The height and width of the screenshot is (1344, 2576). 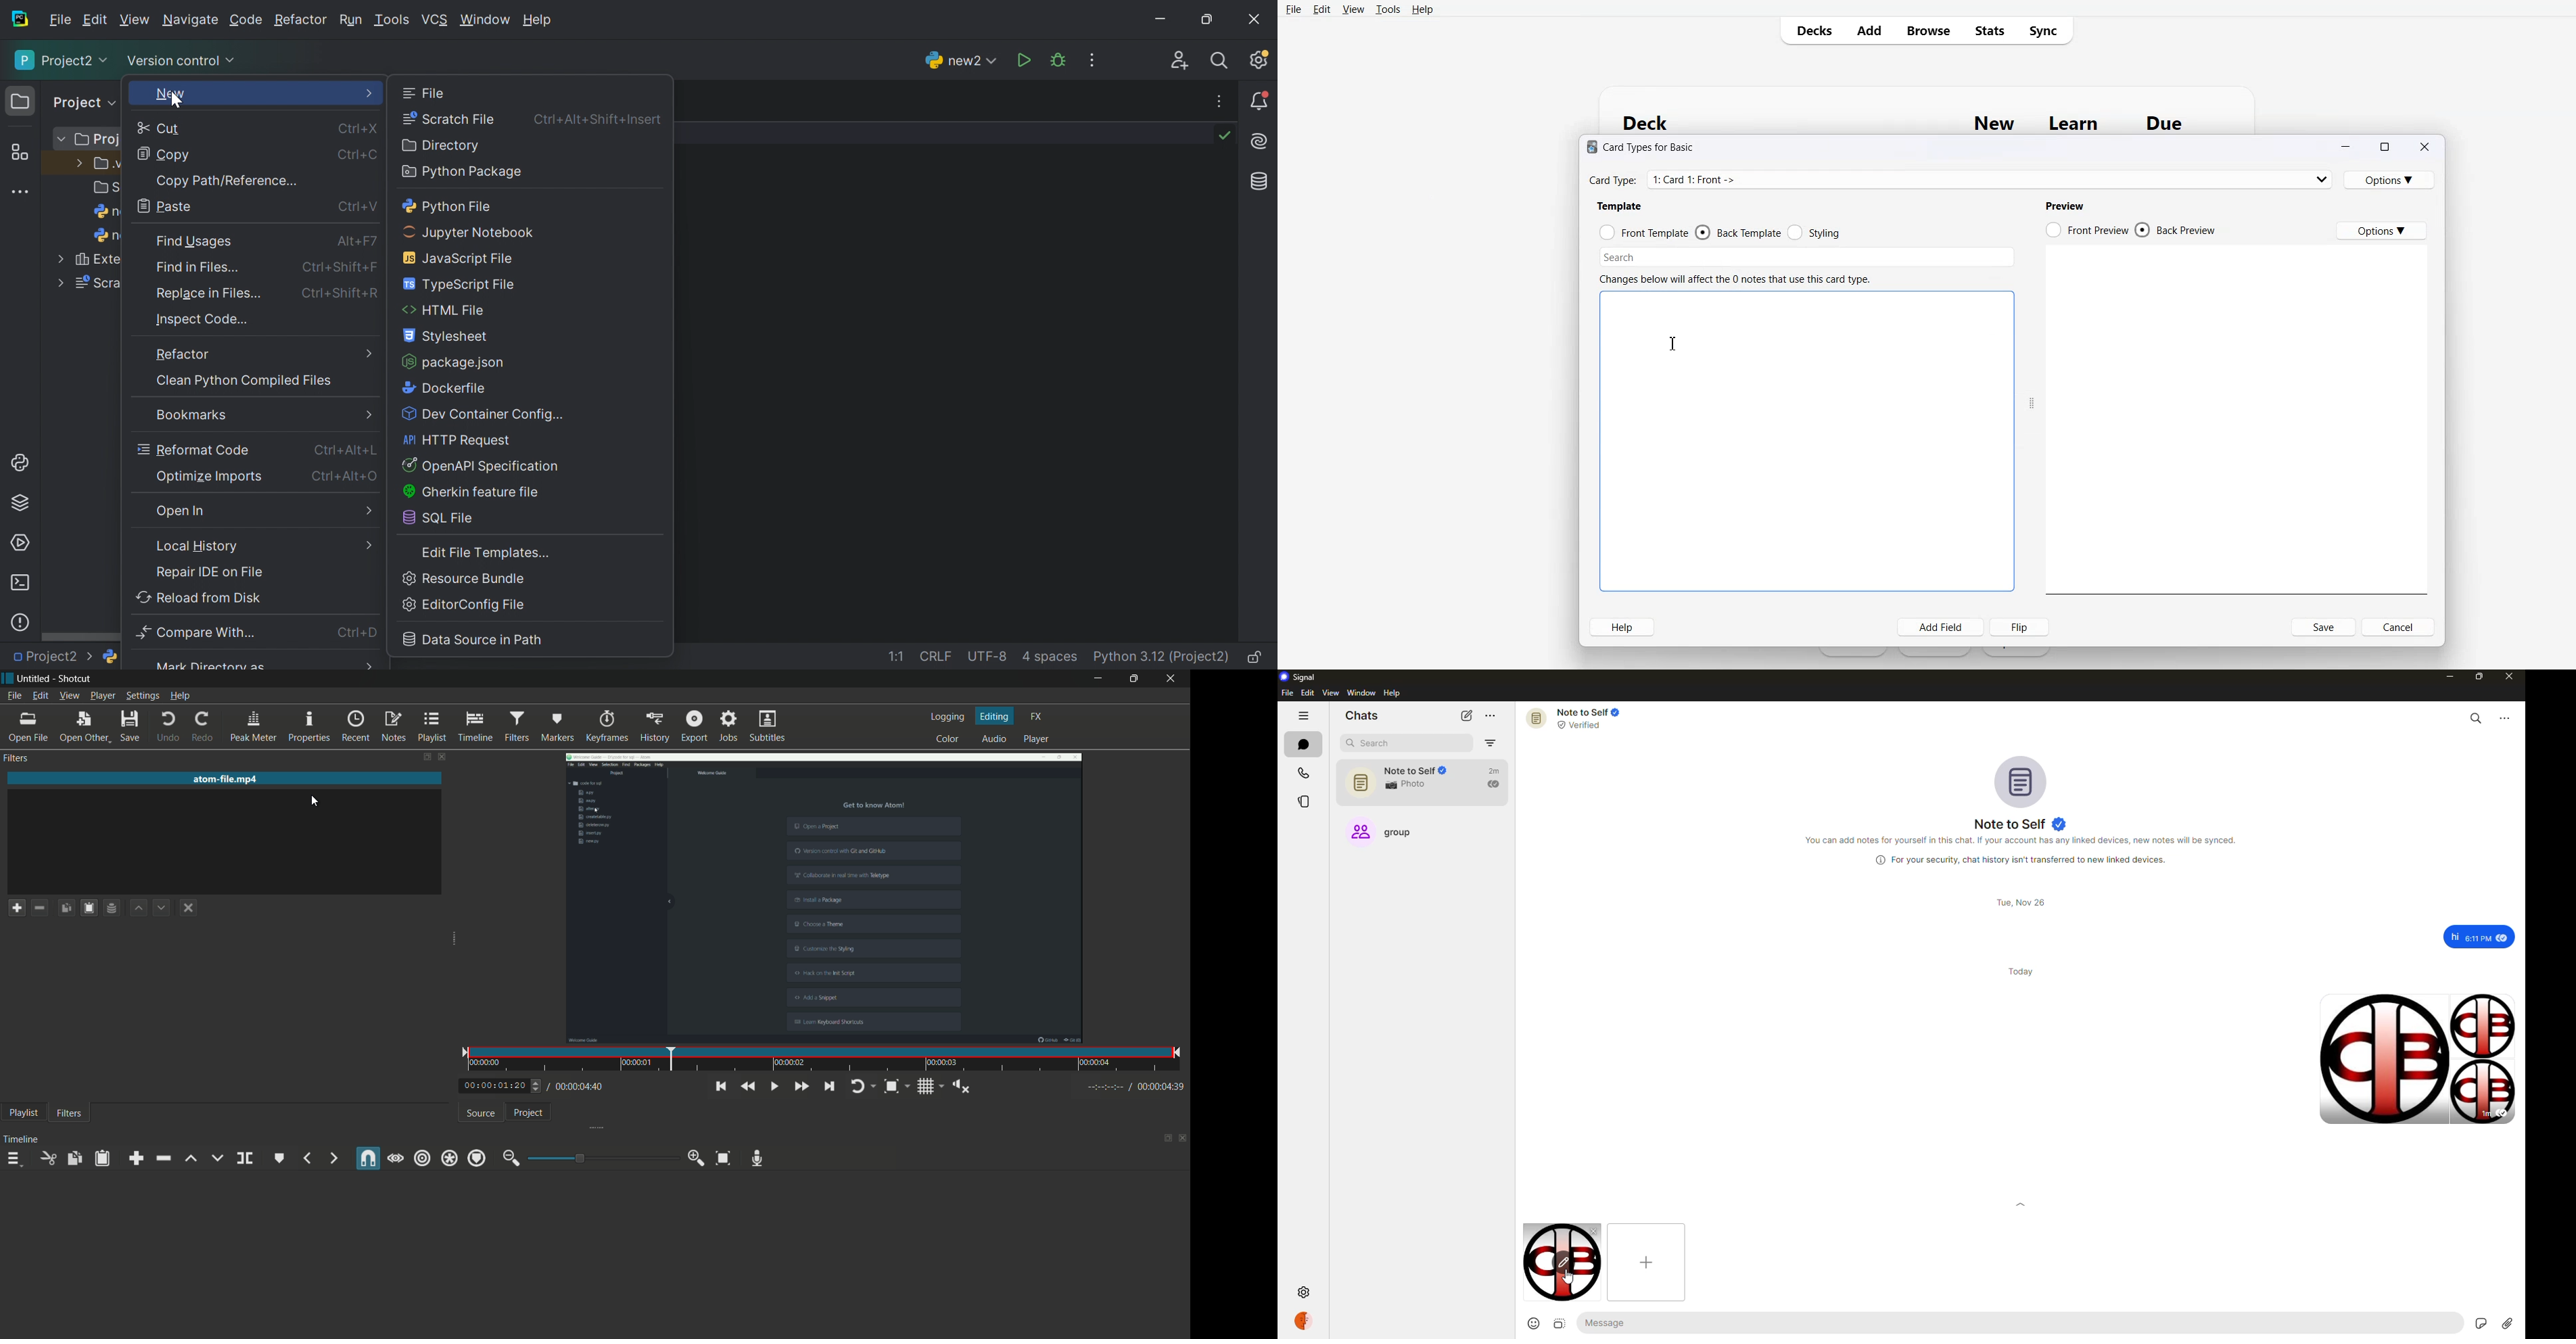 I want to click on undo, so click(x=167, y=727).